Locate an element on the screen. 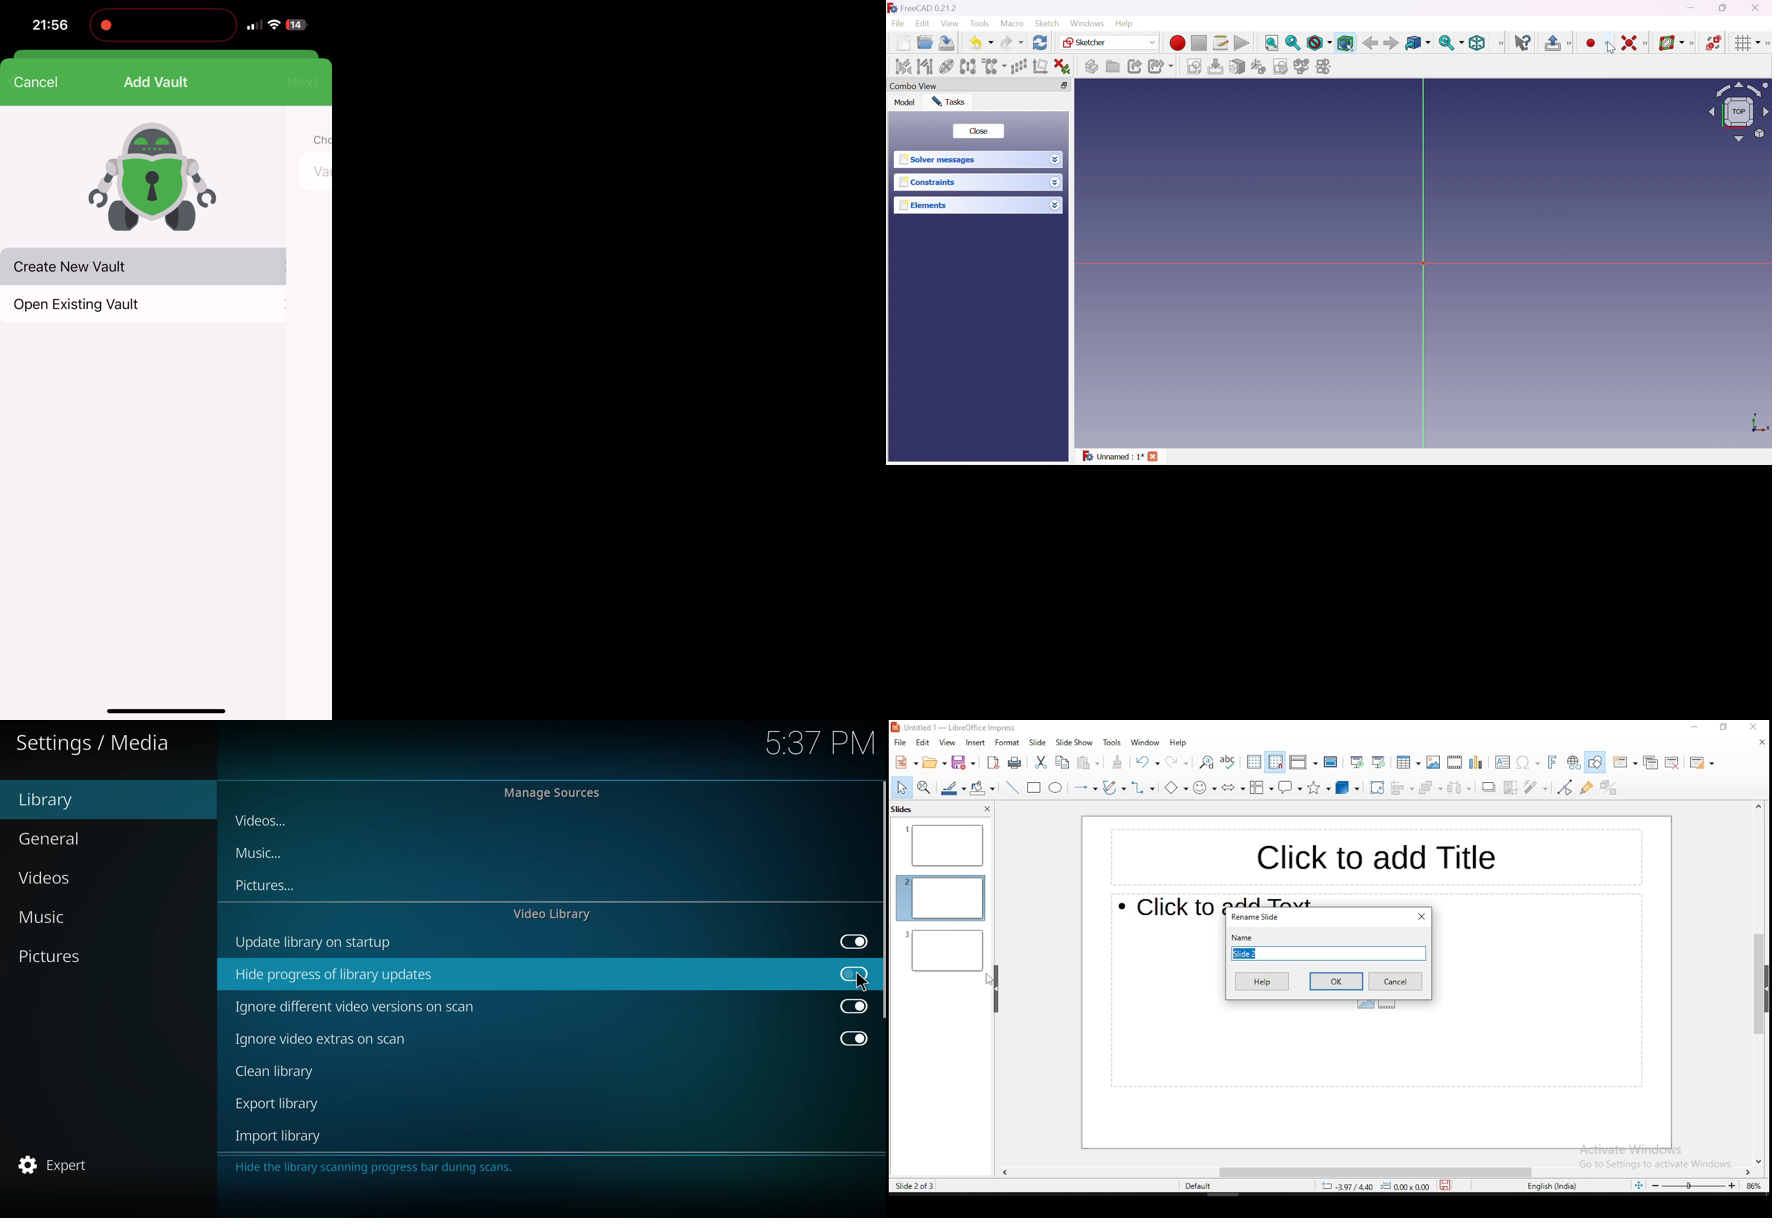  insert image is located at coordinates (1434, 762).